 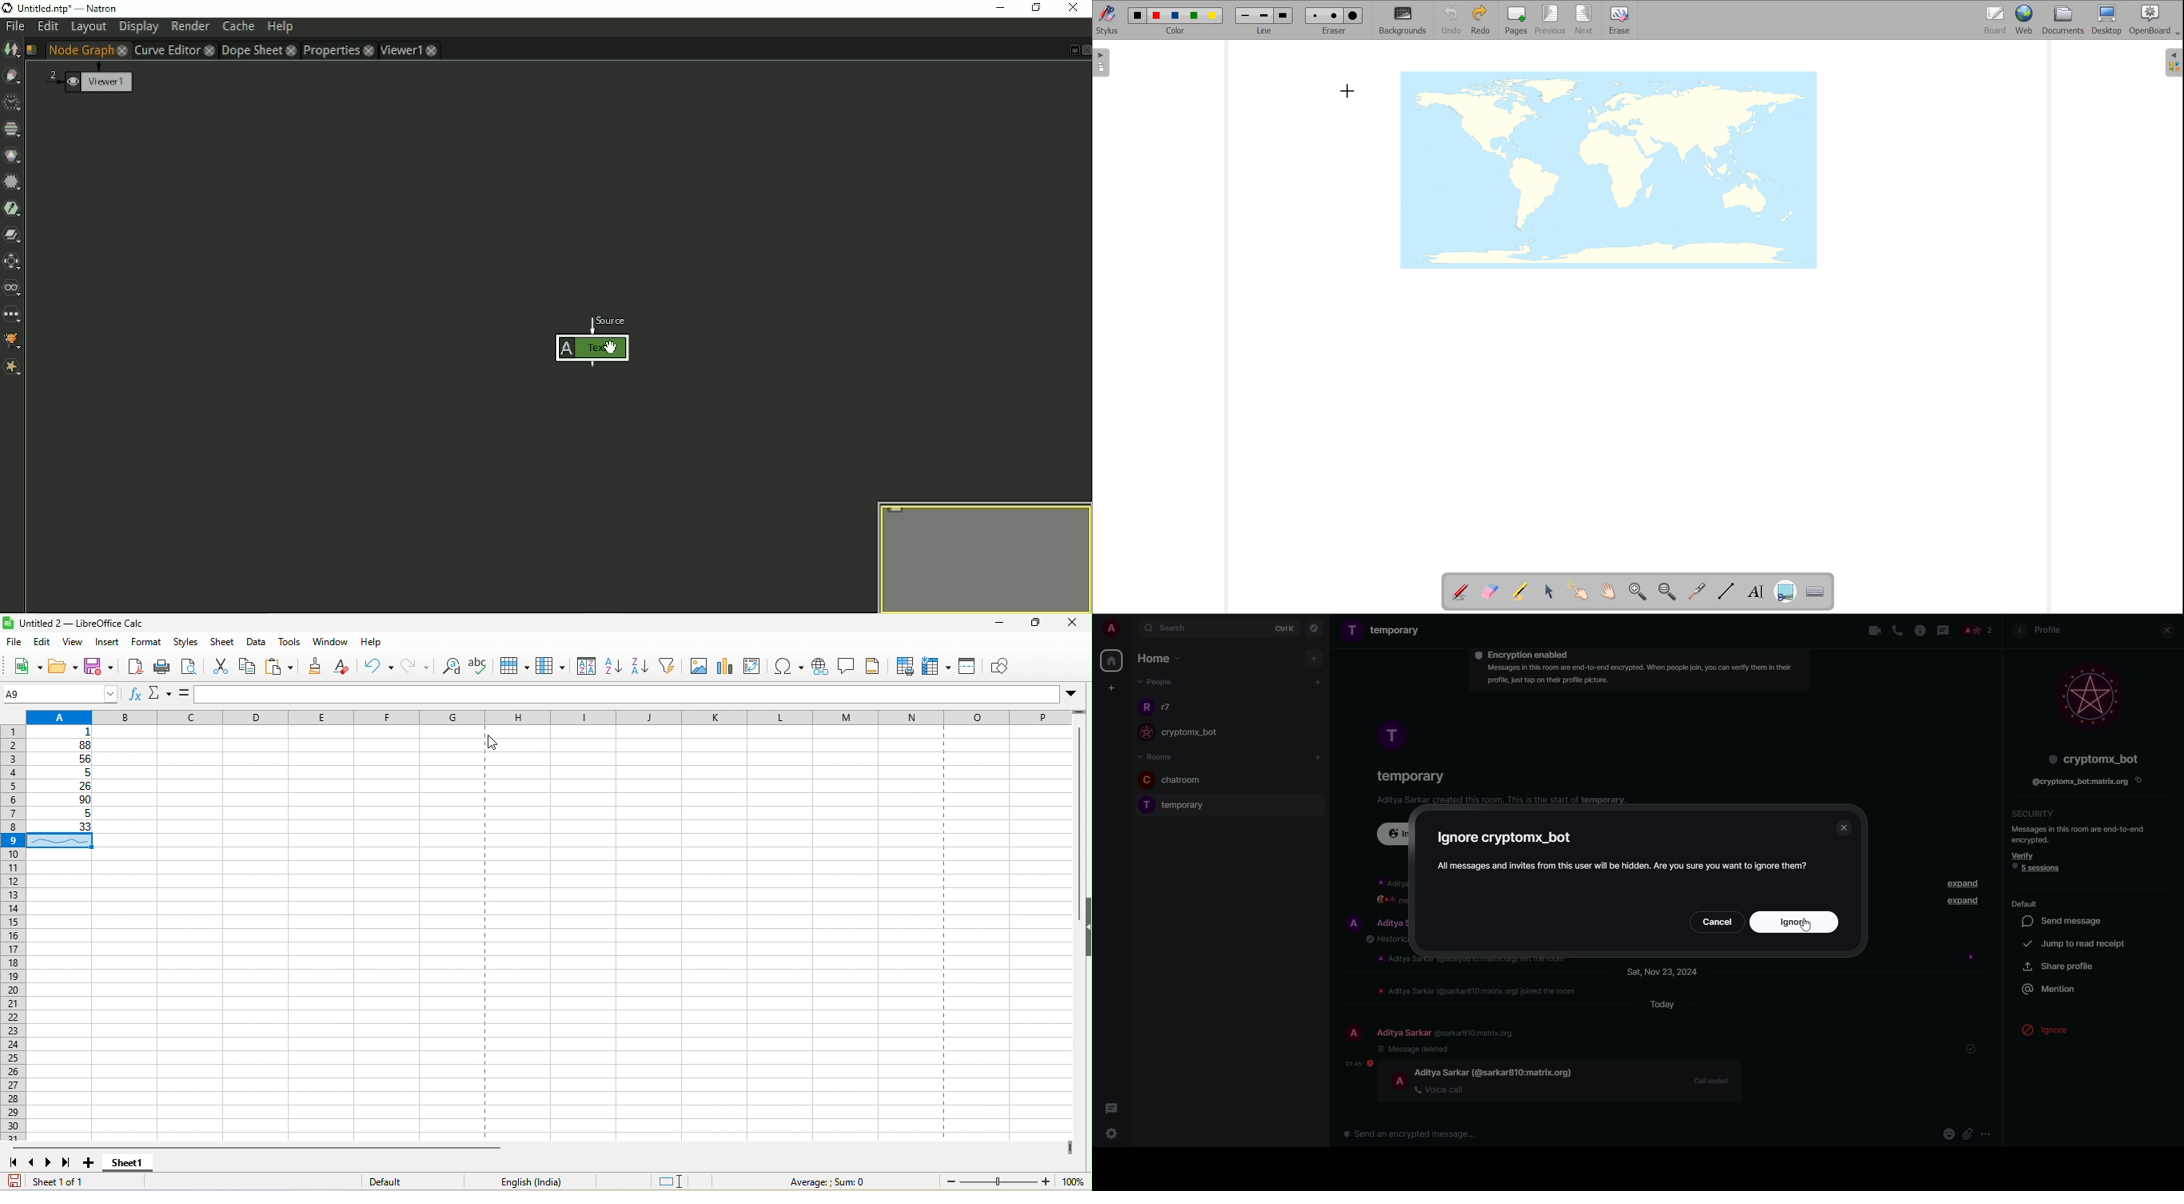 What do you see at coordinates (1315, 628) in the screenshot?
I see `navigator` at bounding box center [1315, 628].